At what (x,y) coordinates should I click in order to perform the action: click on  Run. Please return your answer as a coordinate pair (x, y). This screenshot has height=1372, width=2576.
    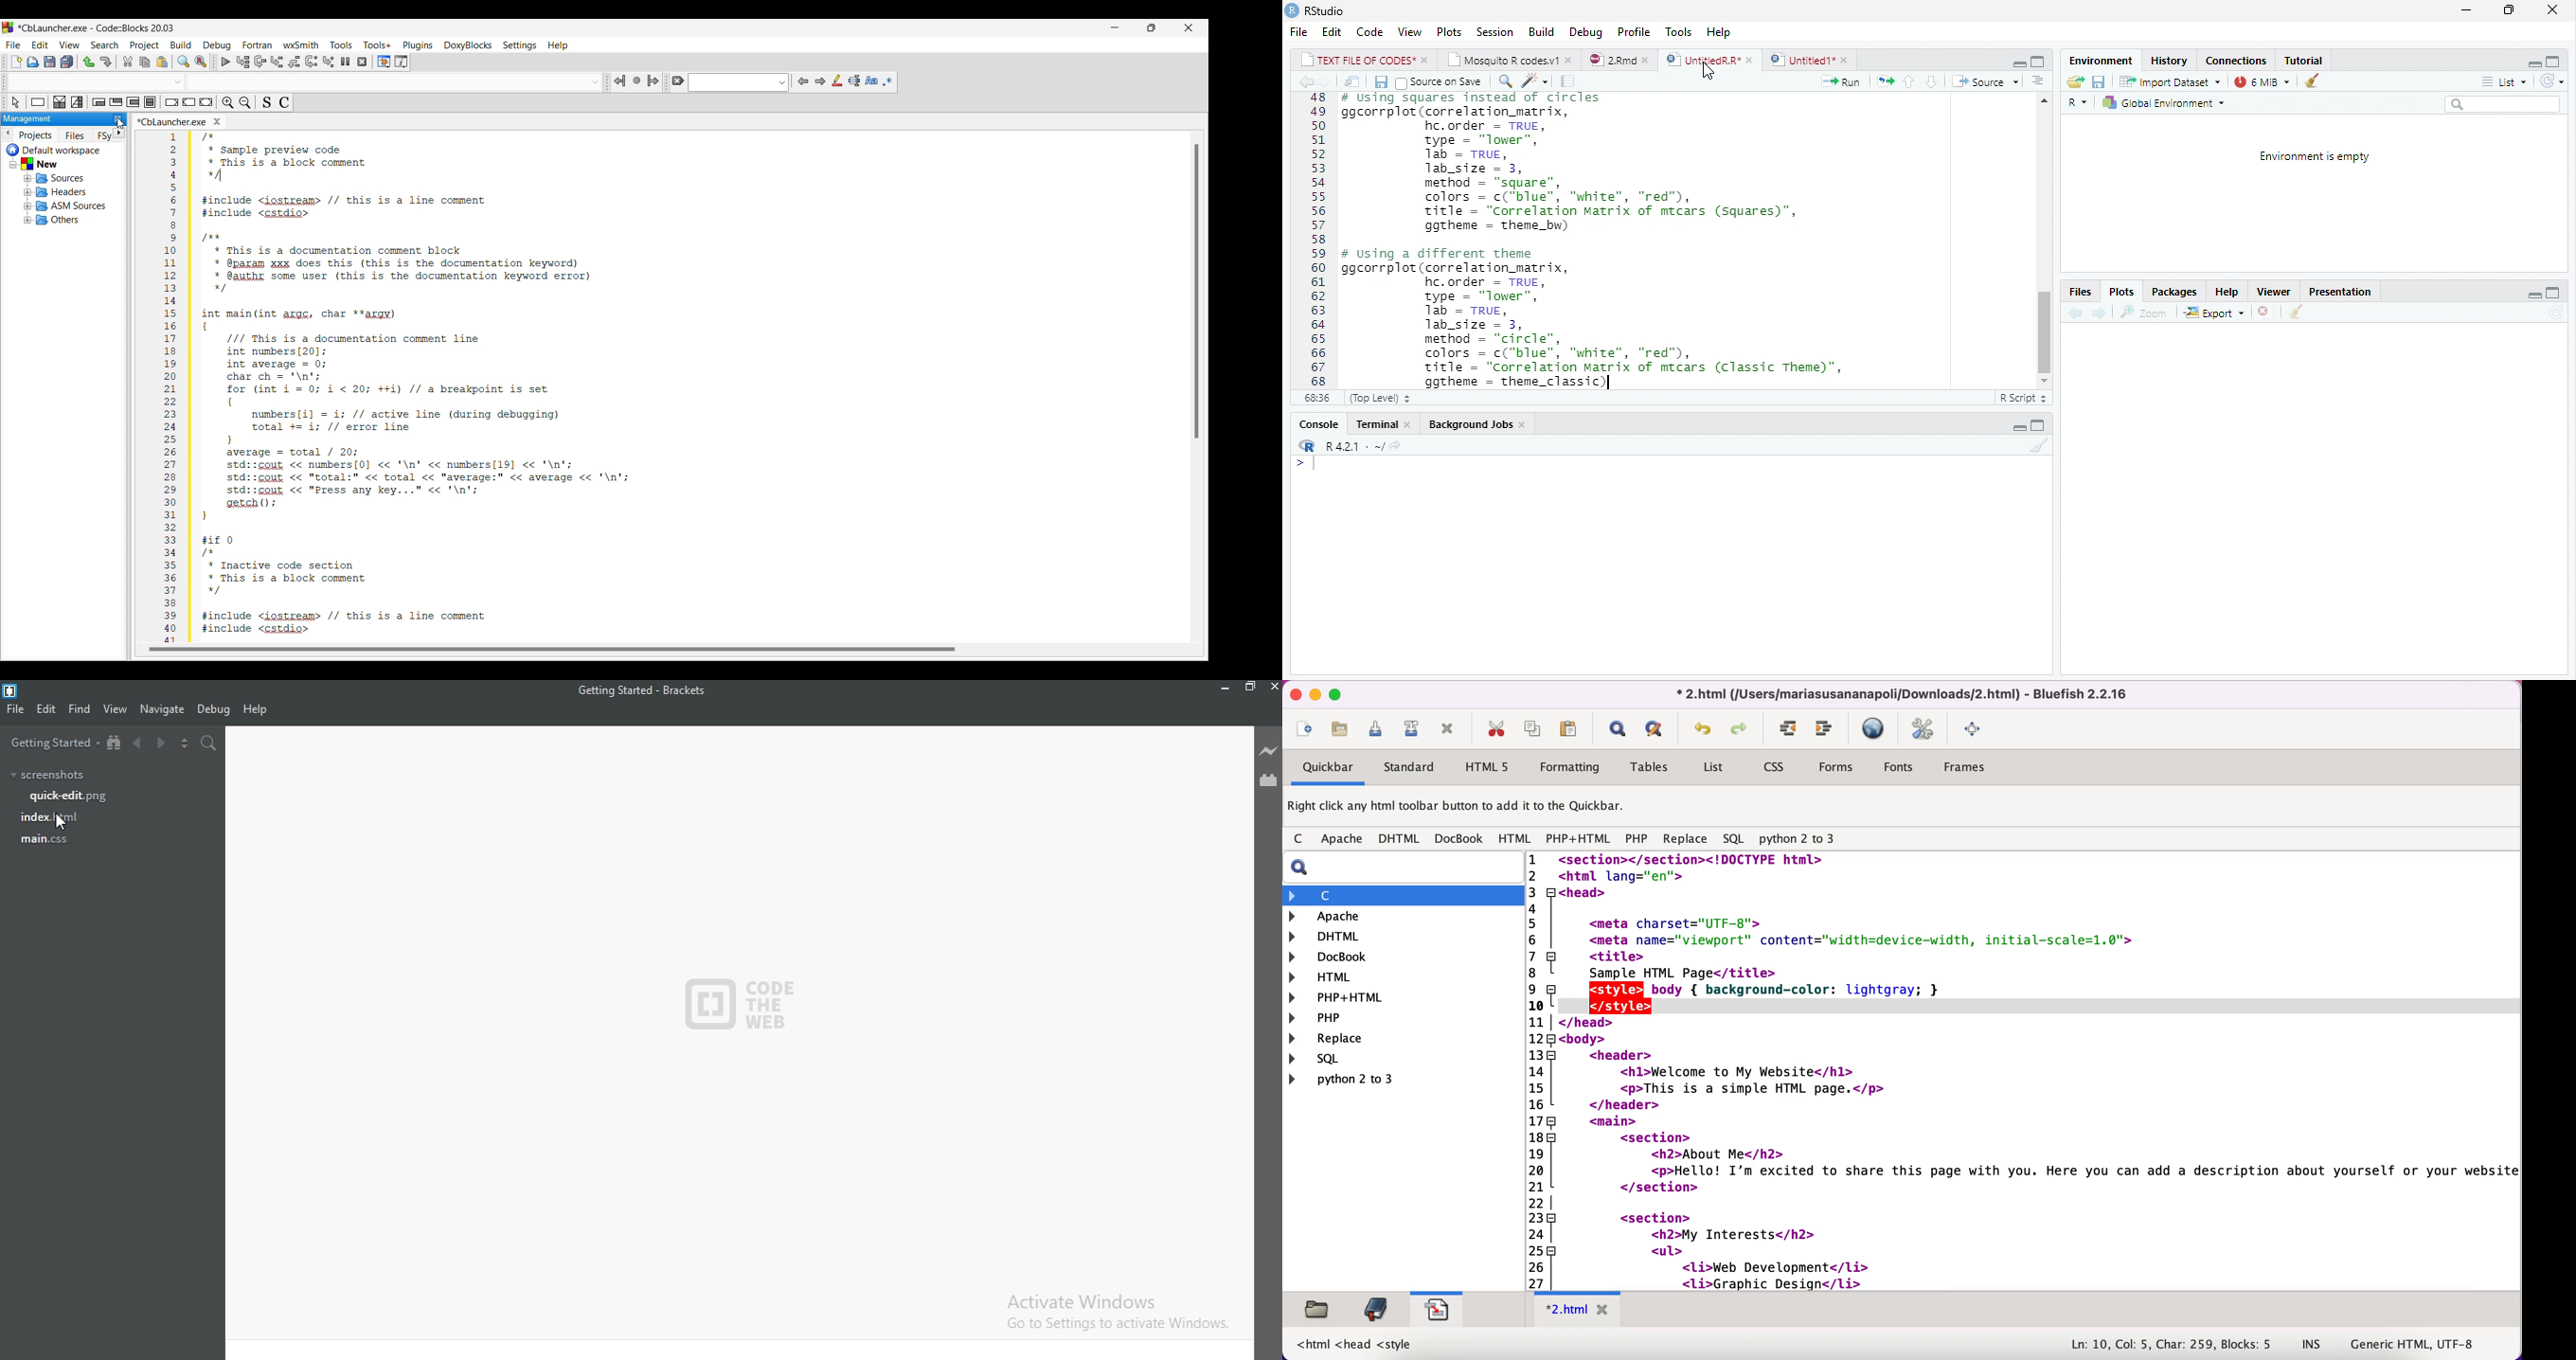
    Looking at the image, I should click on (1841, 82).